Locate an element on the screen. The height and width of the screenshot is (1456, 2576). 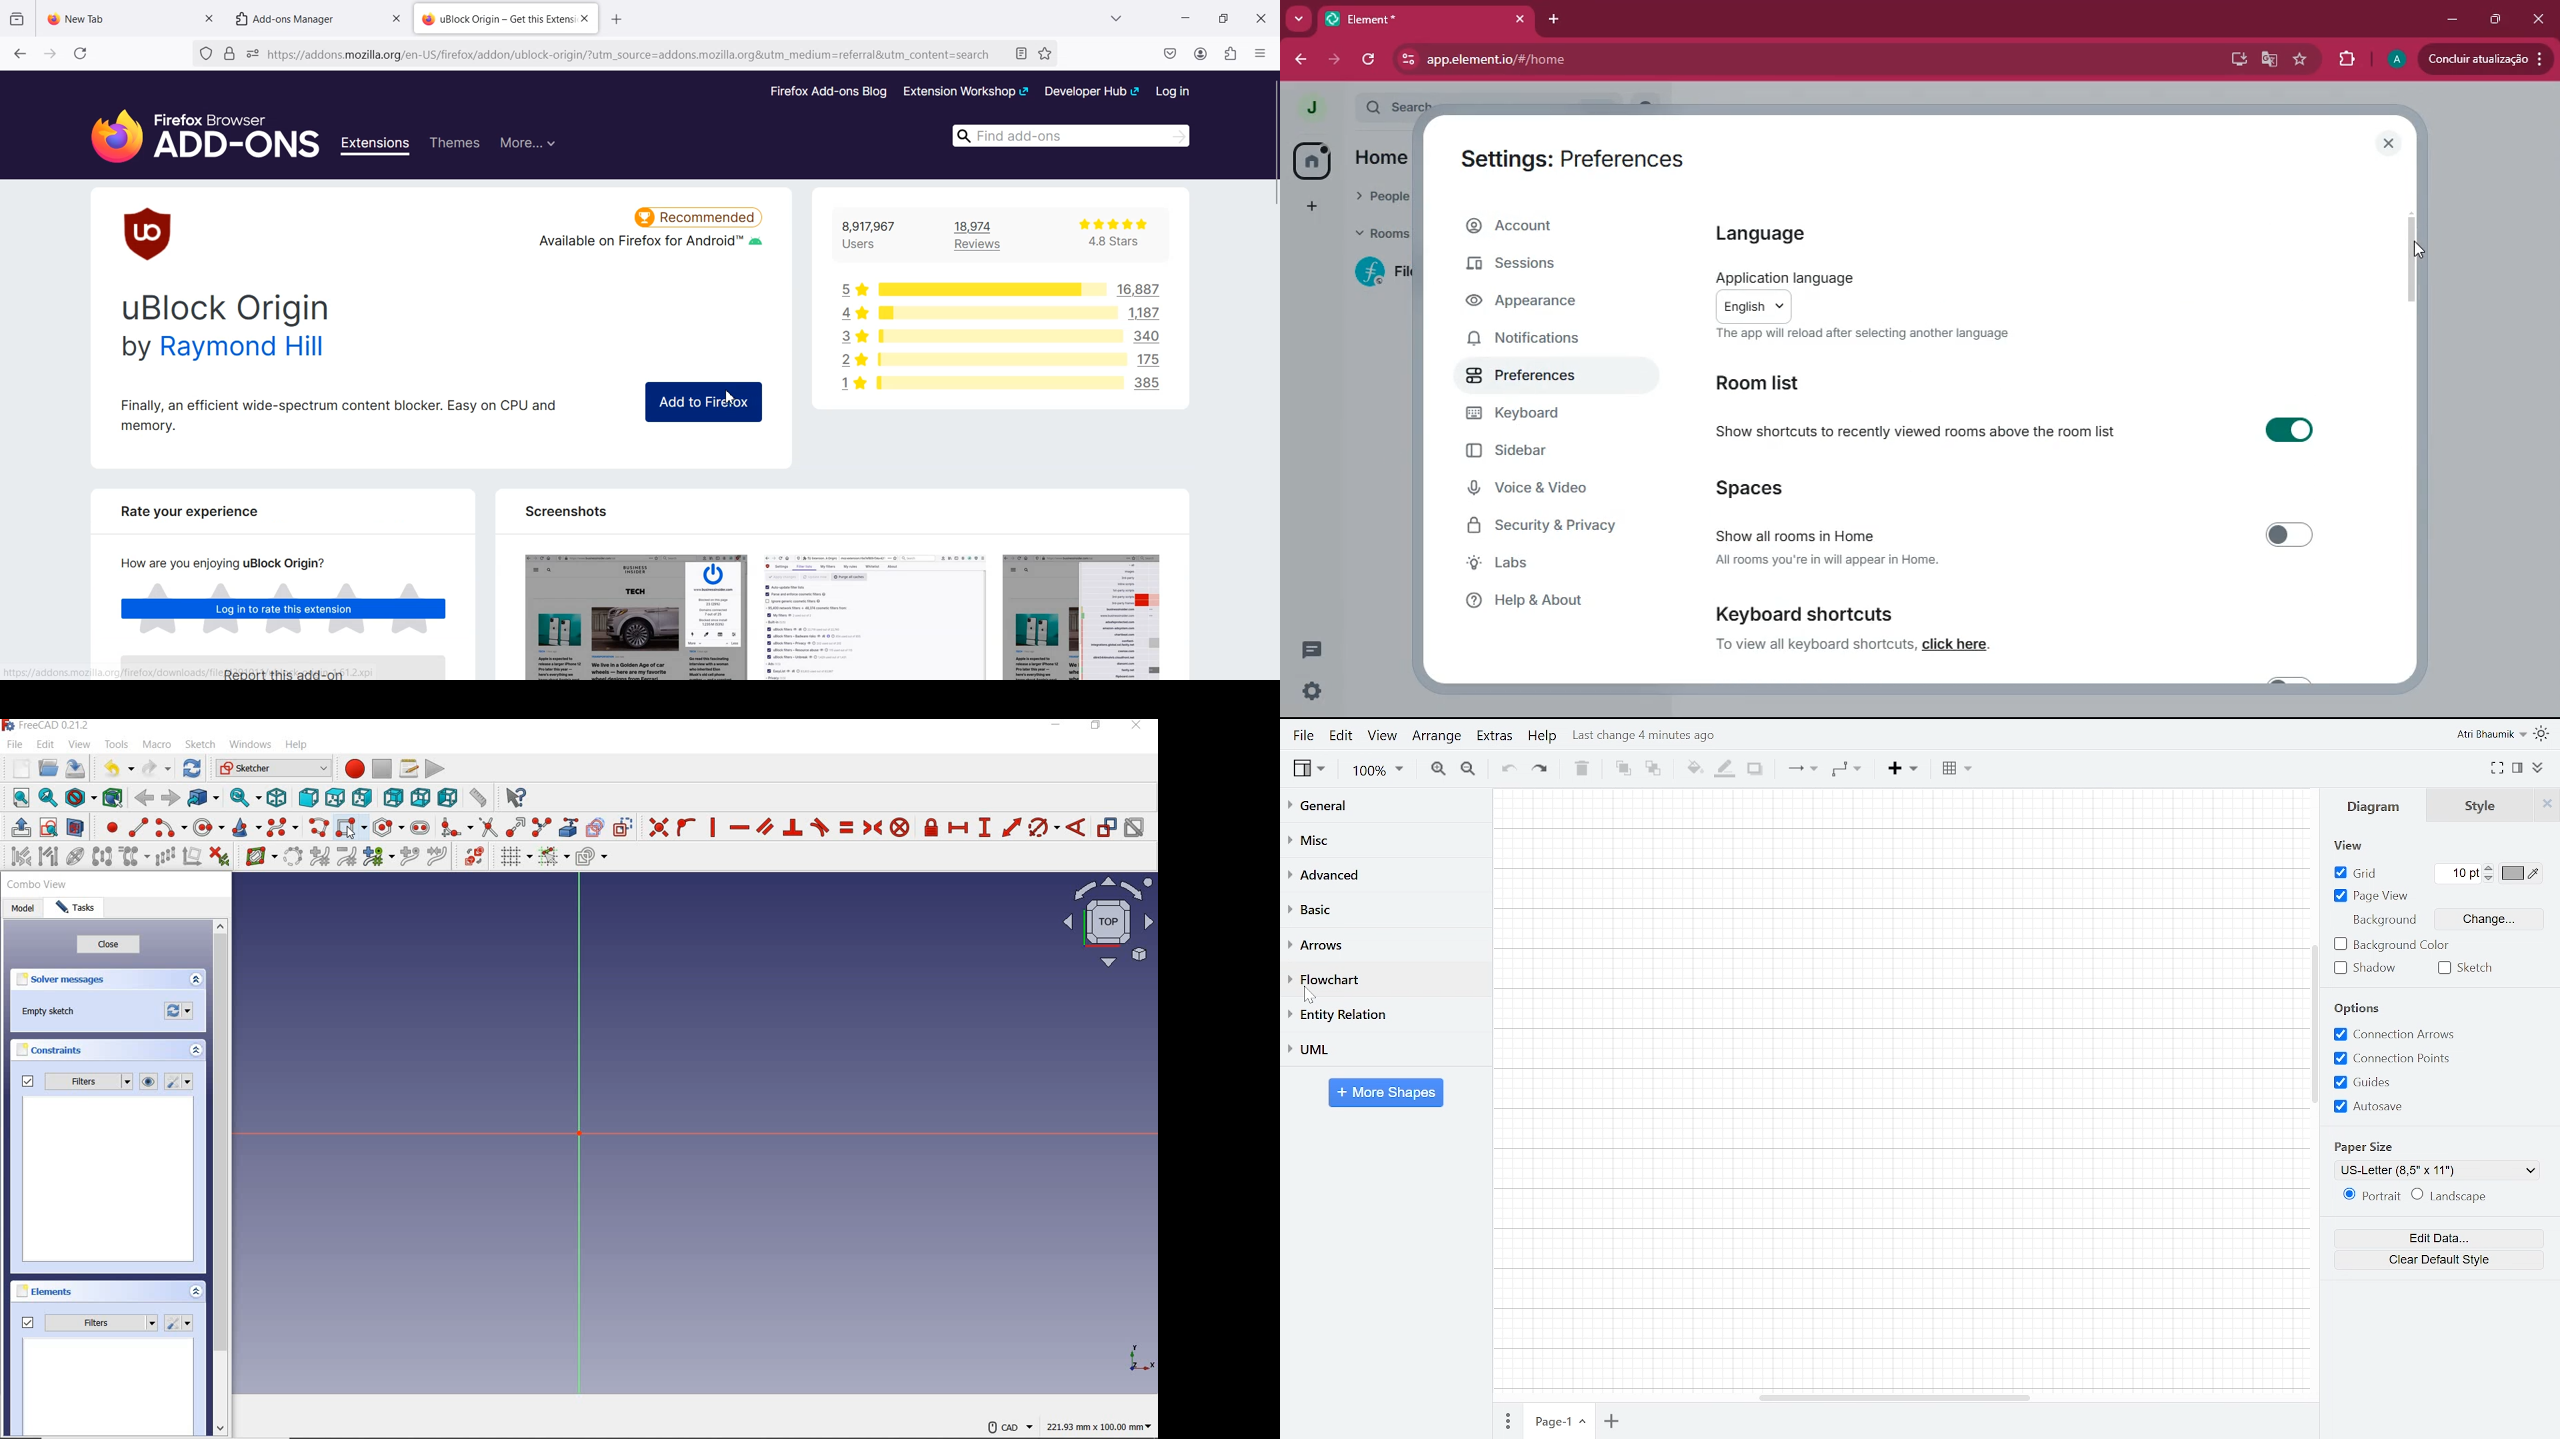
File is located at coordinates (1301, 735).